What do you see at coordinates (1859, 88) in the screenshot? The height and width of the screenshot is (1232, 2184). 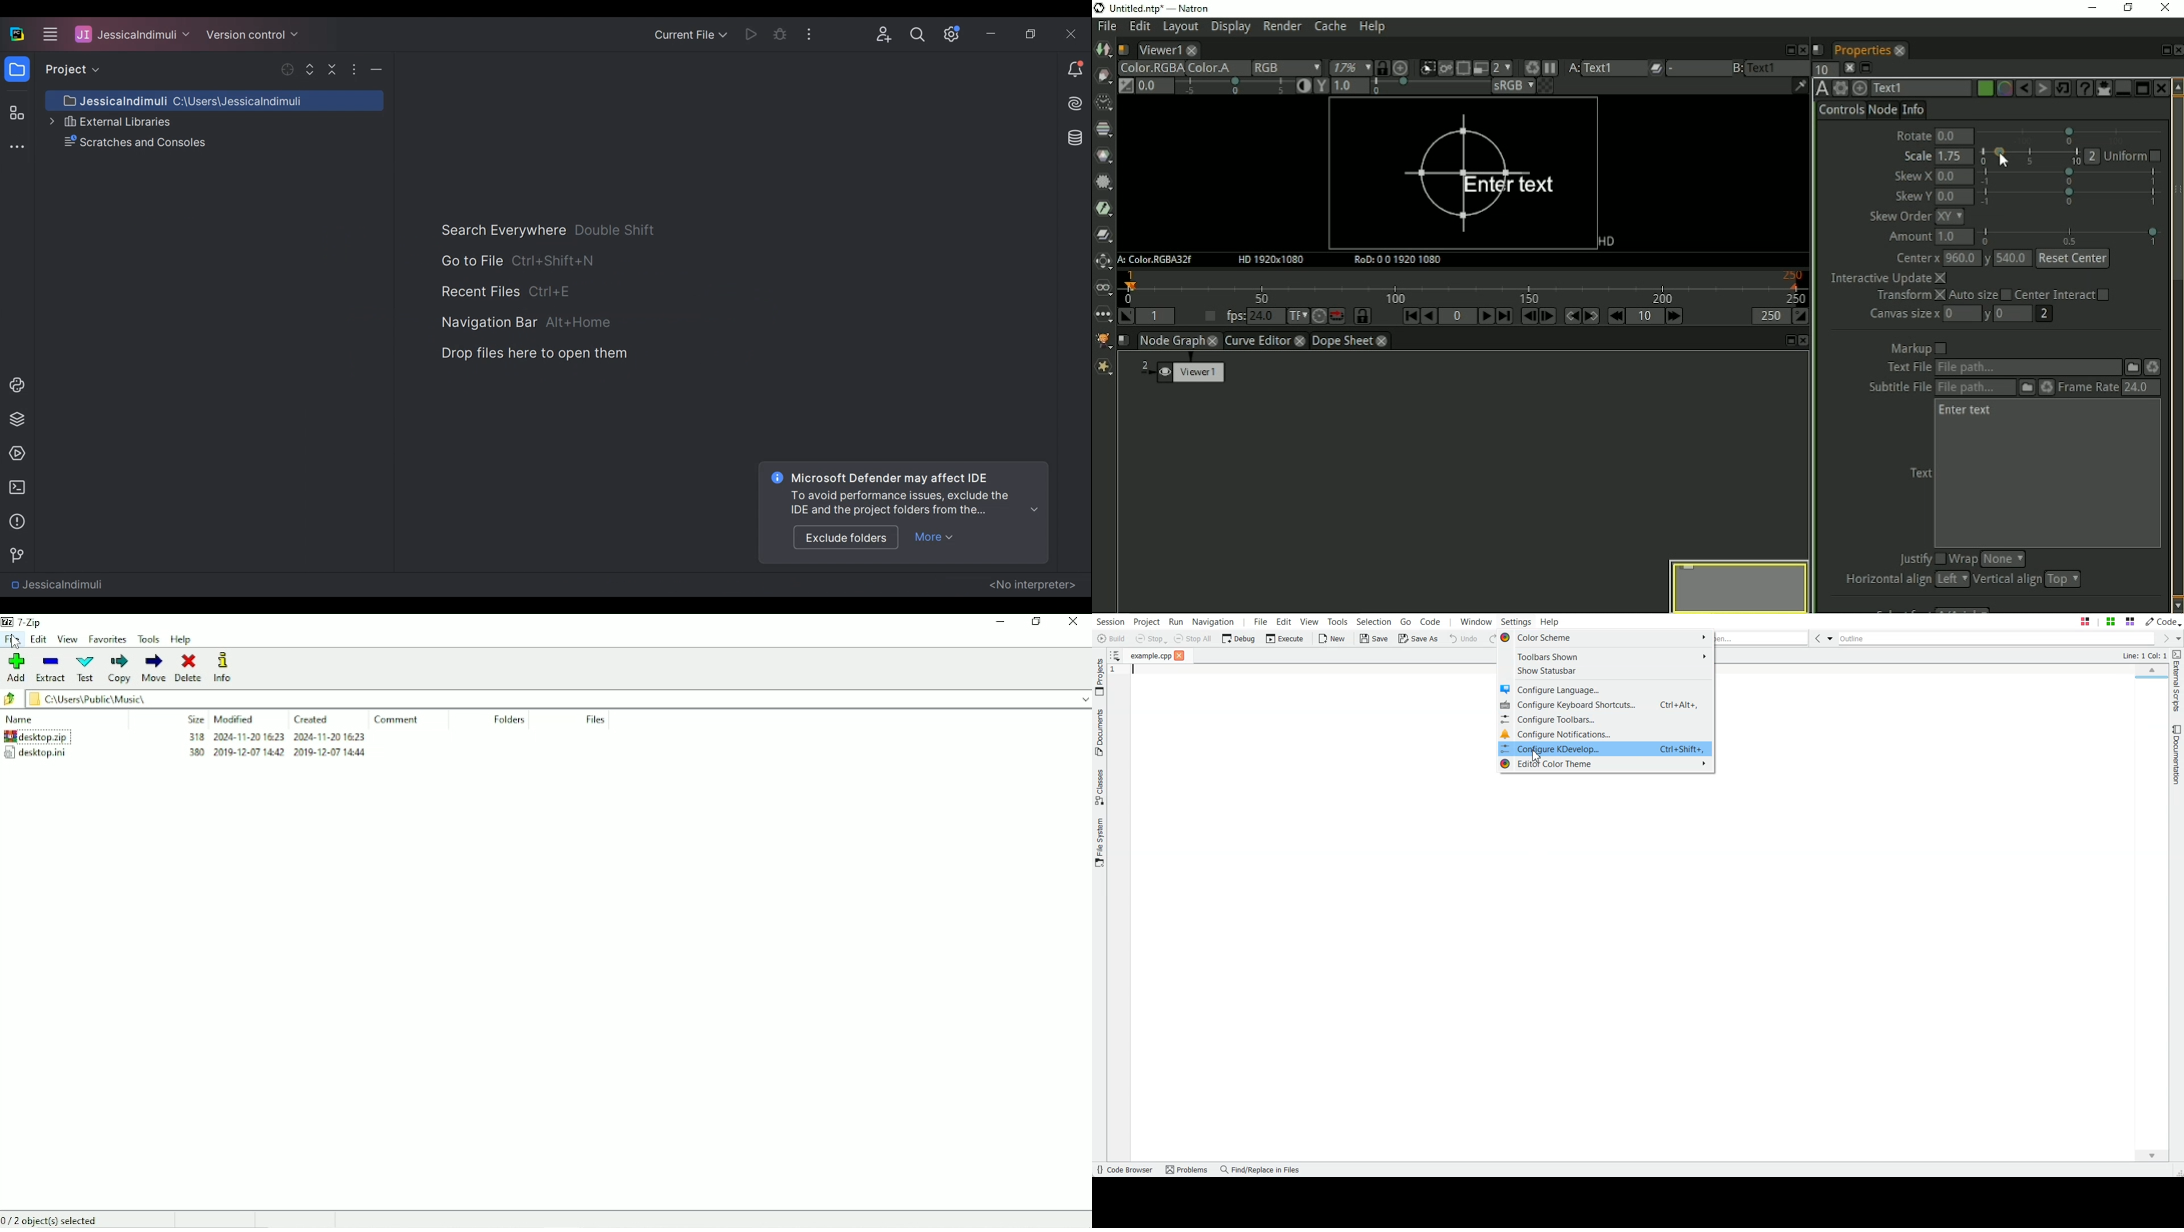 I see `Centers the node` at bounding box center [1859, 88].